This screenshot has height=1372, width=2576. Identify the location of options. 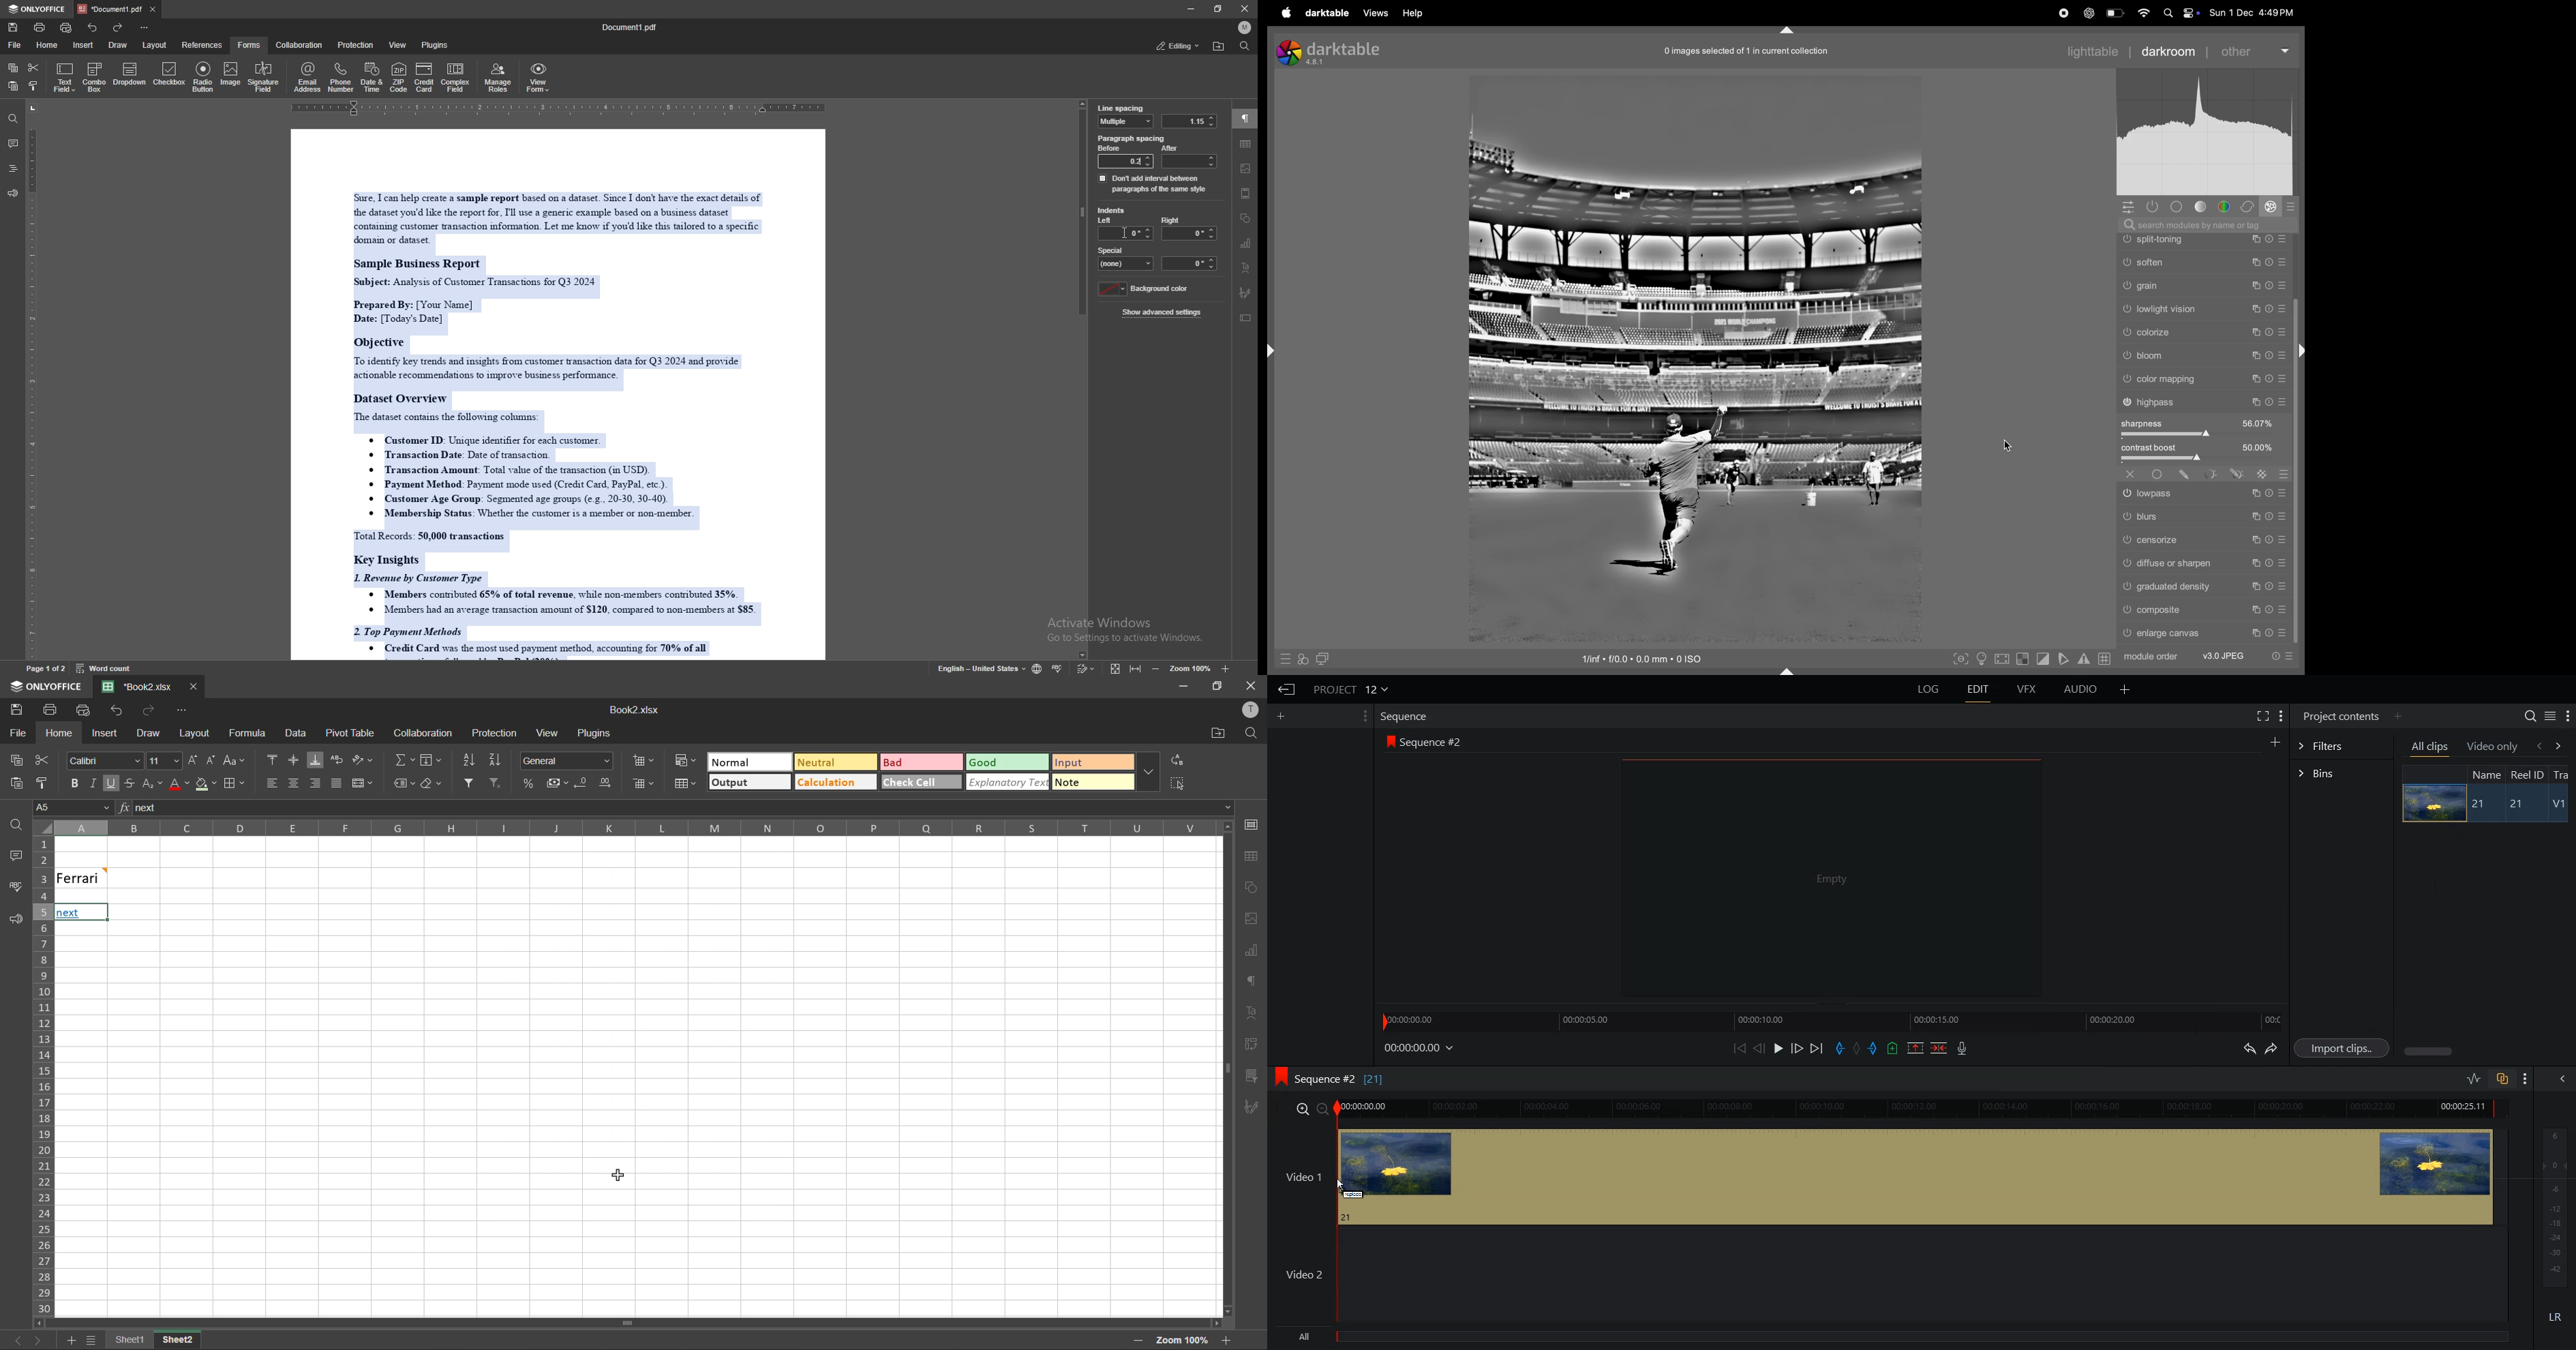
(2130, 207).